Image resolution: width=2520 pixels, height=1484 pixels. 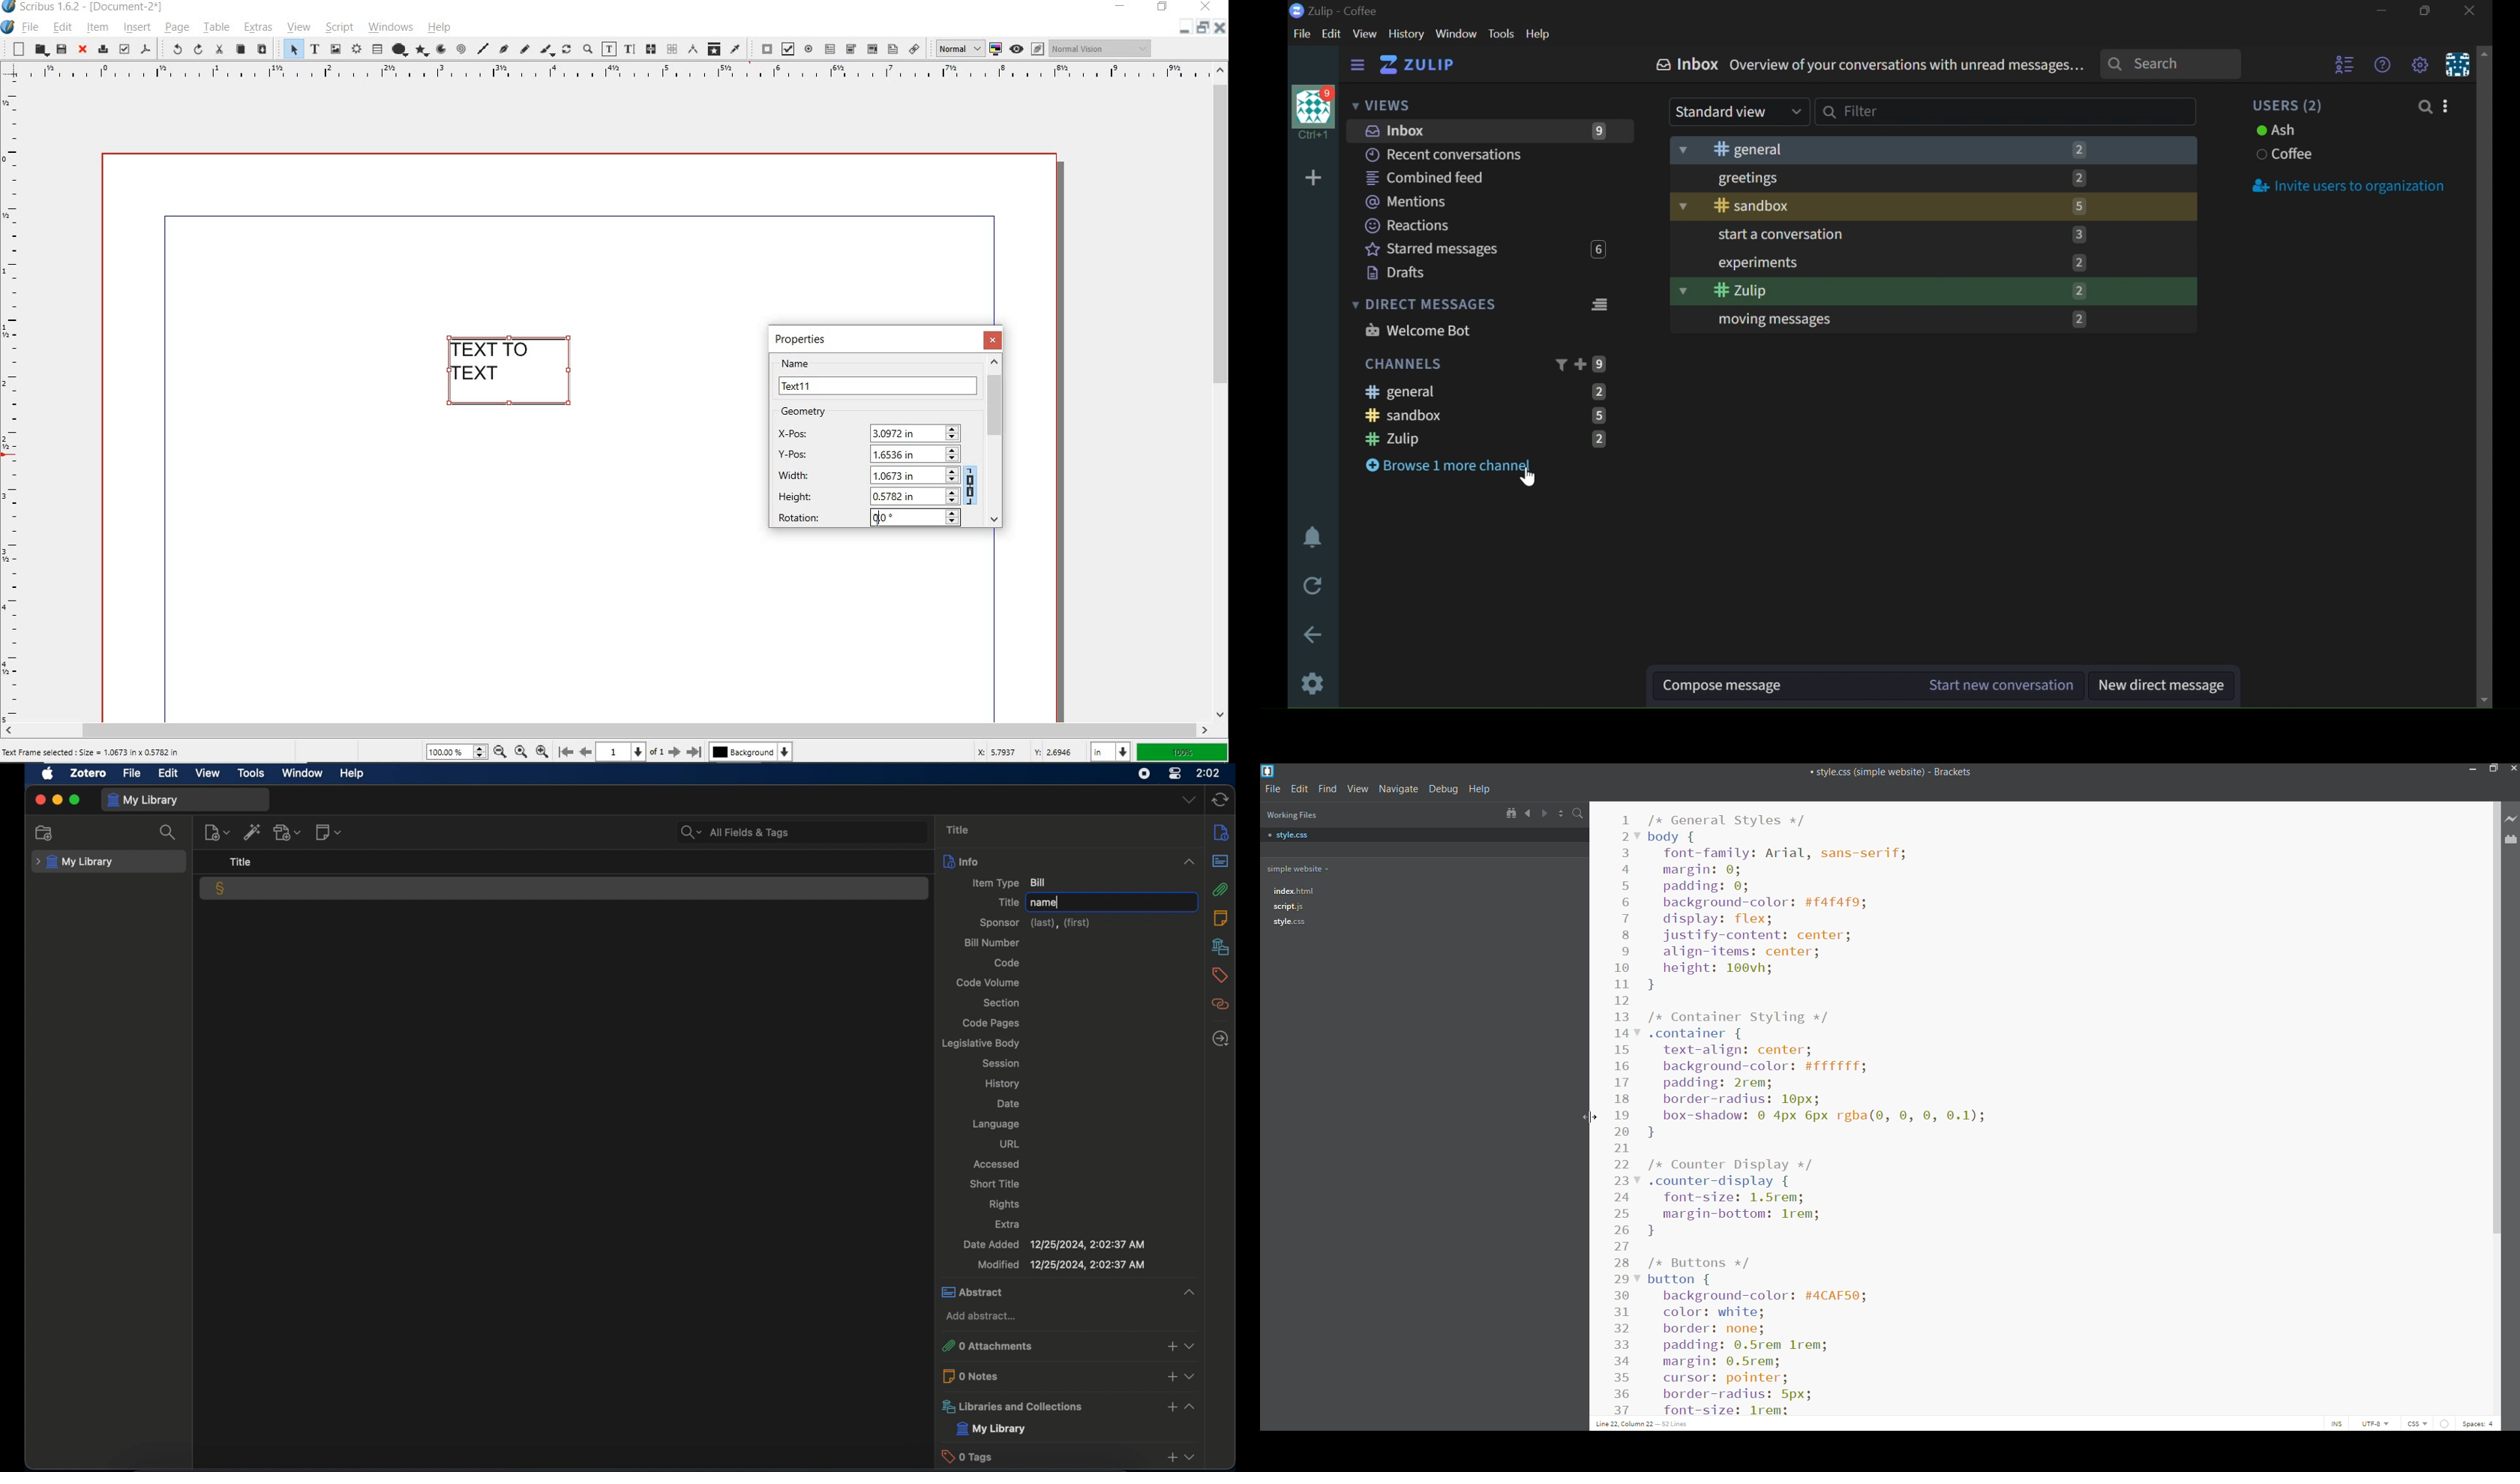 What do you see at coordinates (865, 453) in the screenshot?
I see `Y-POS` at bounding box center [865, 453].